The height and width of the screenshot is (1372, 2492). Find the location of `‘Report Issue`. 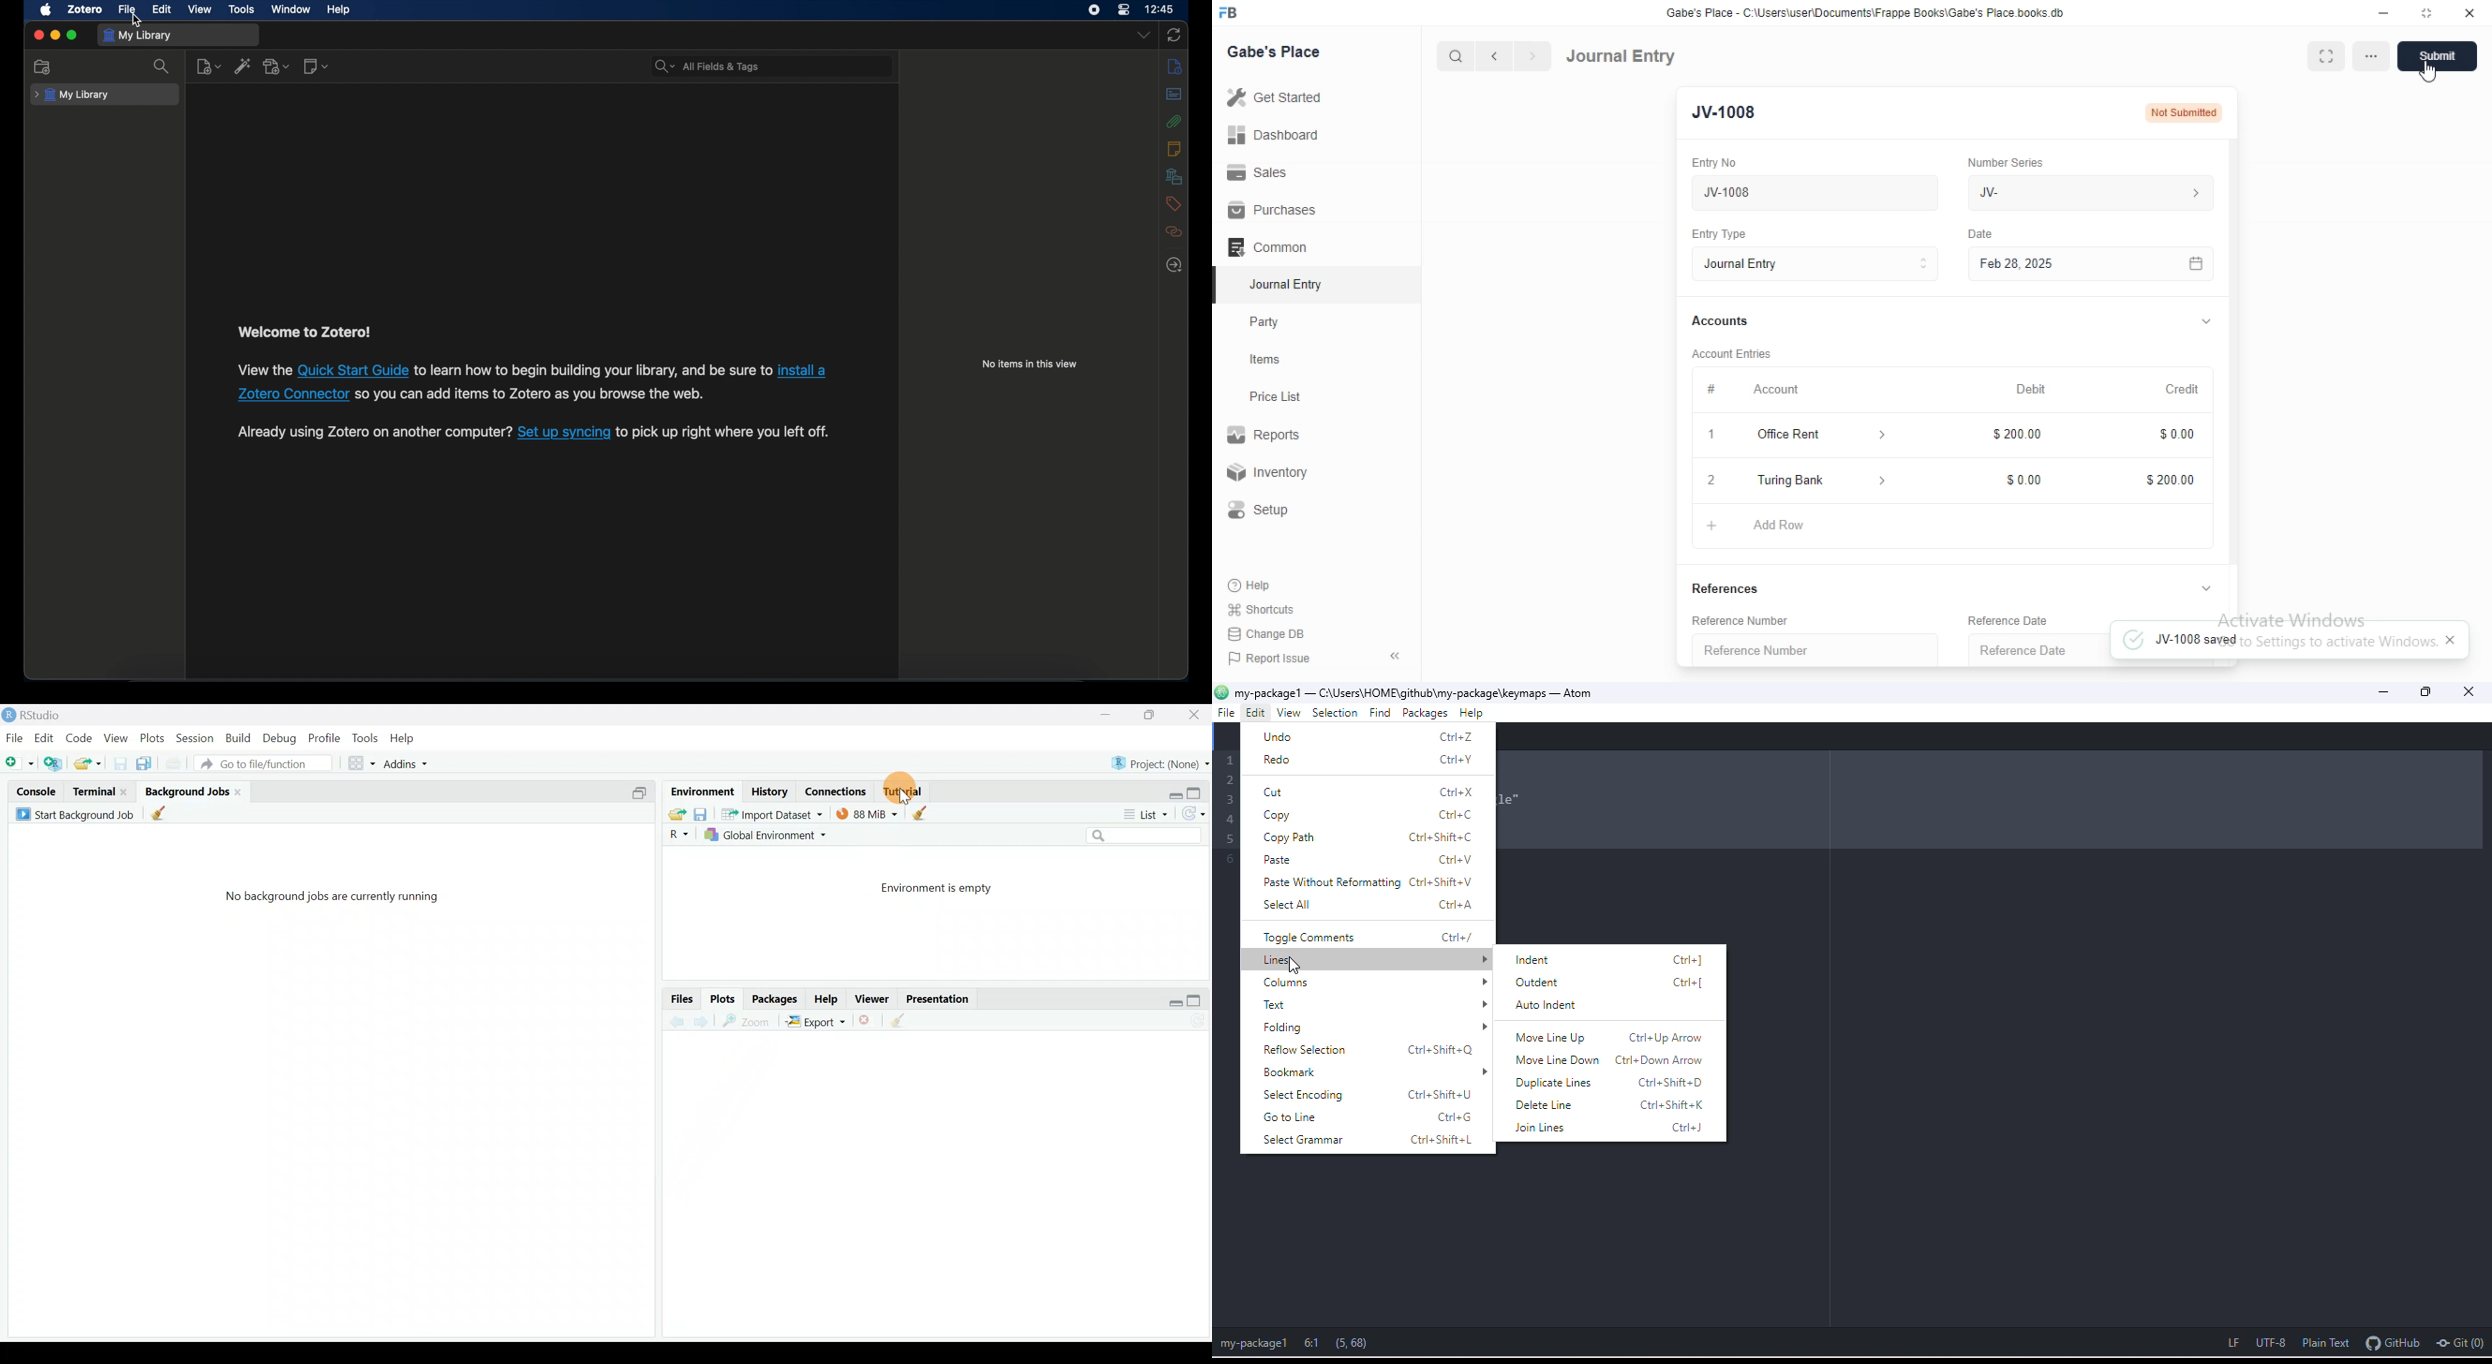

‘Report Issue is located at coordinates (1267, 658).